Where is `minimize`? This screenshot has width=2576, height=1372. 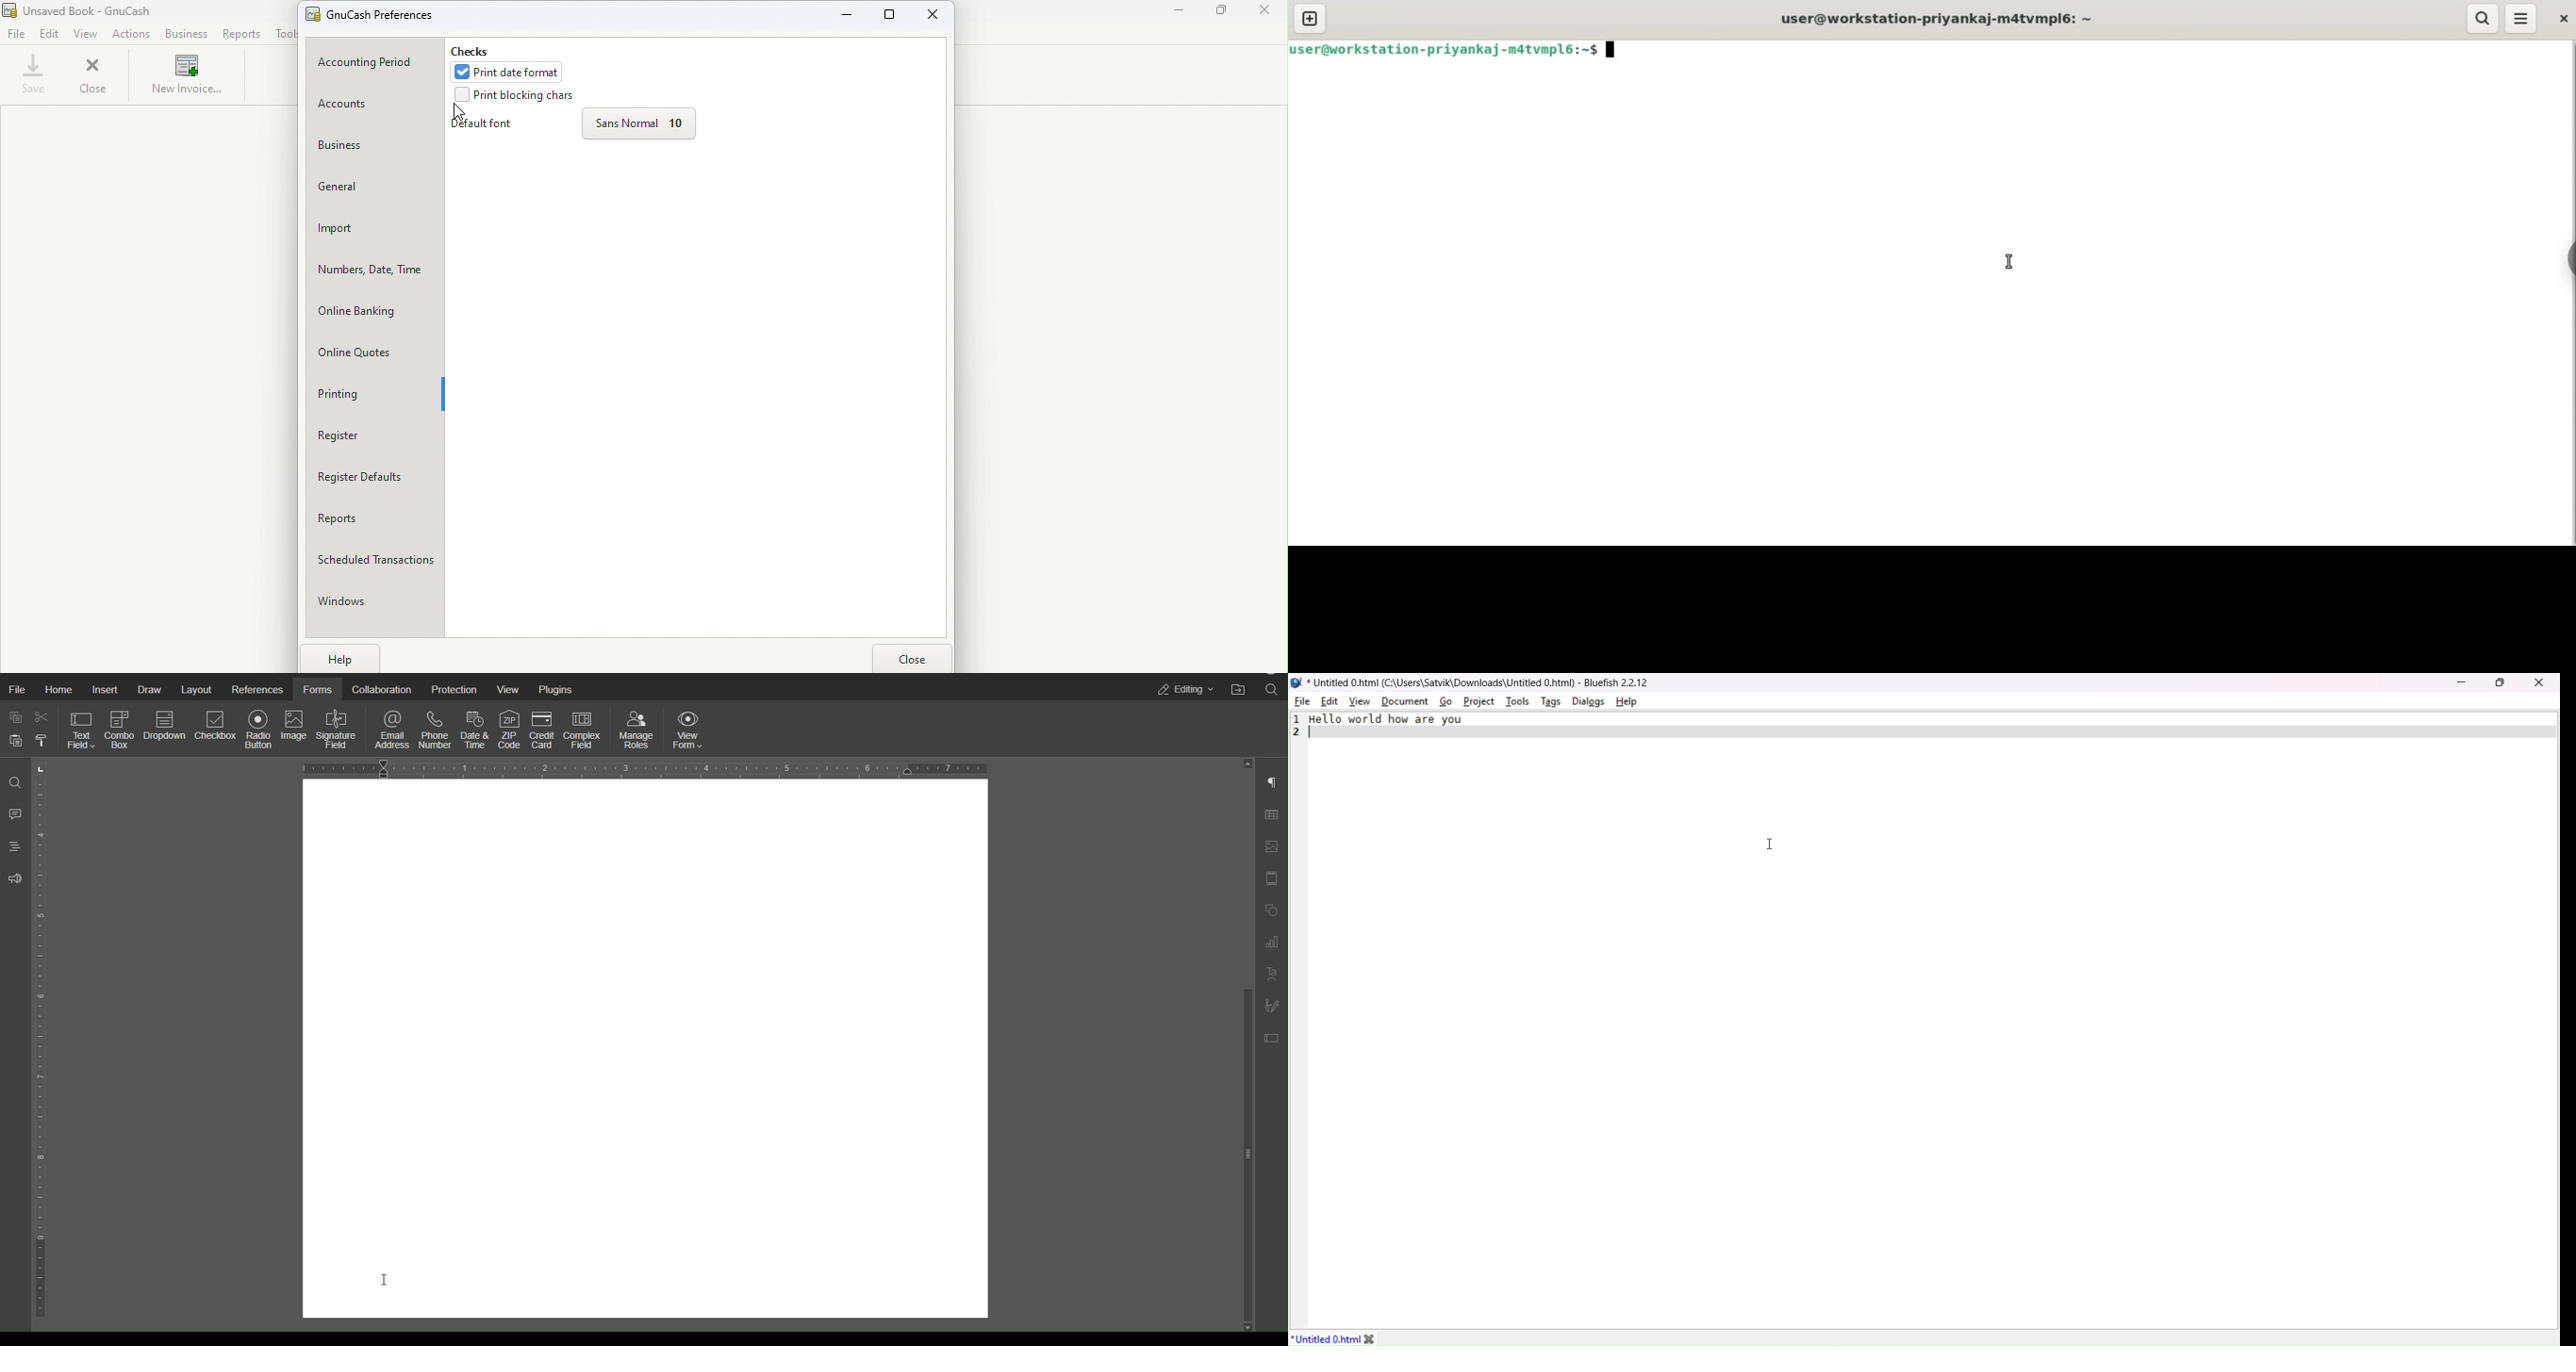 minimize is located at coordinates (2460, 683).